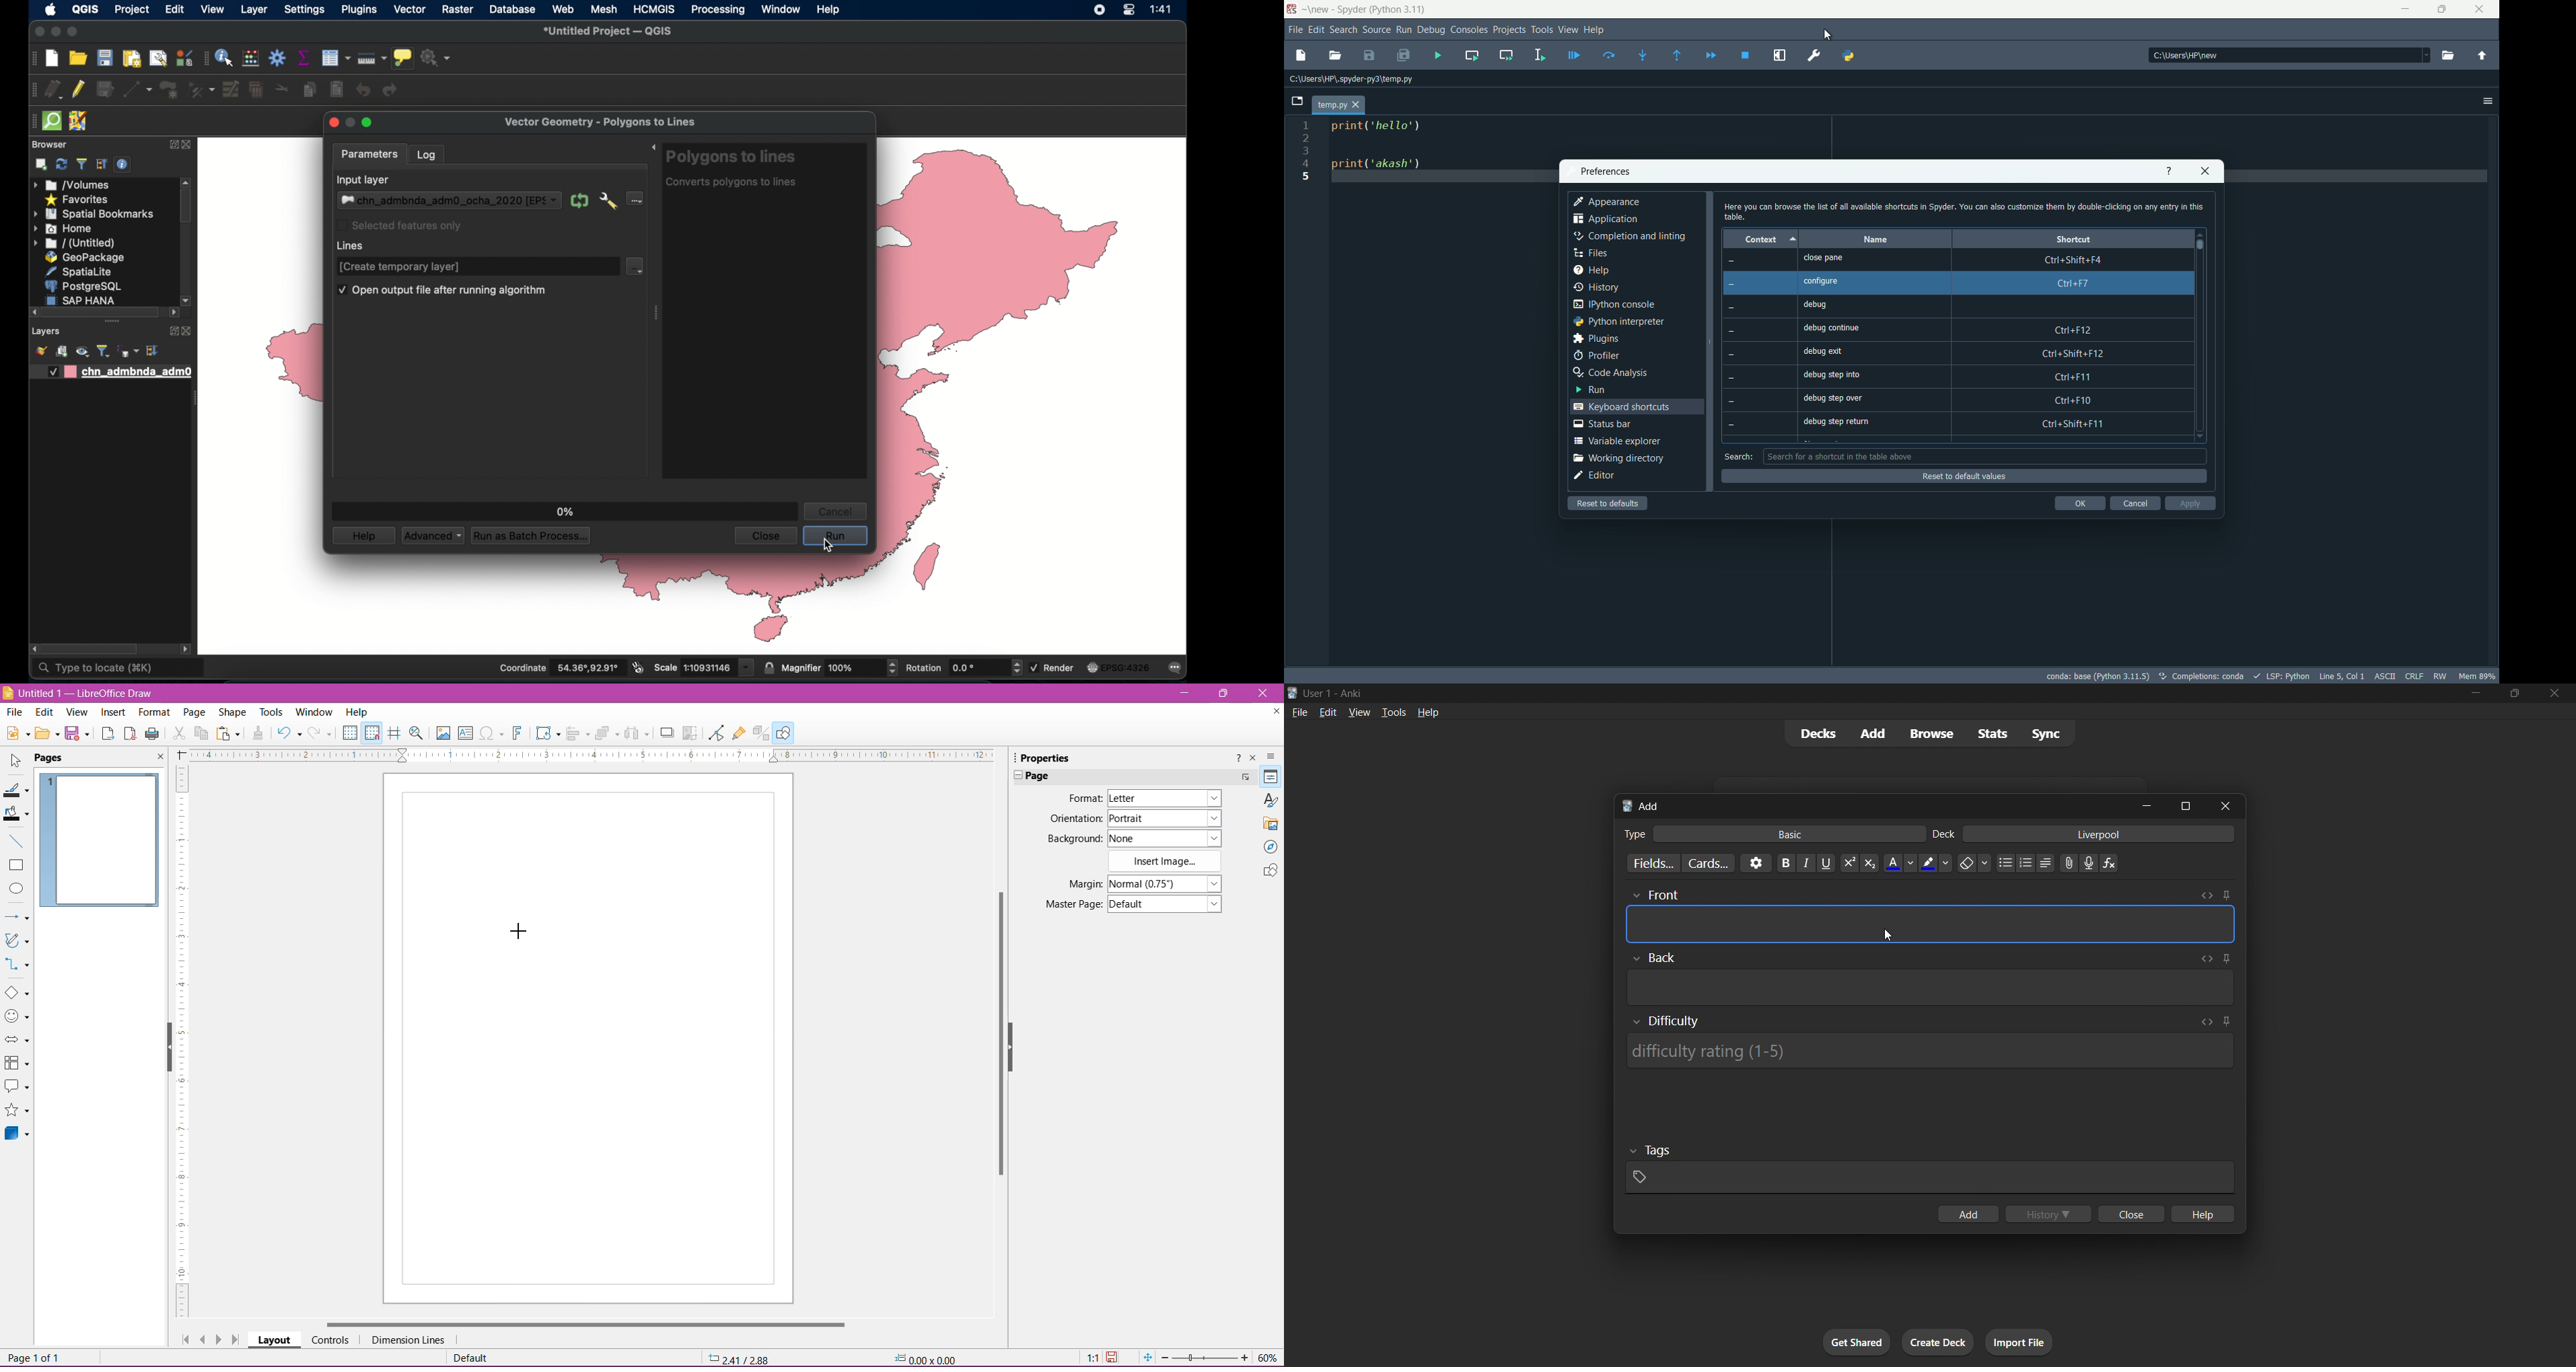  I want to click on app name, so click(1366, 11).